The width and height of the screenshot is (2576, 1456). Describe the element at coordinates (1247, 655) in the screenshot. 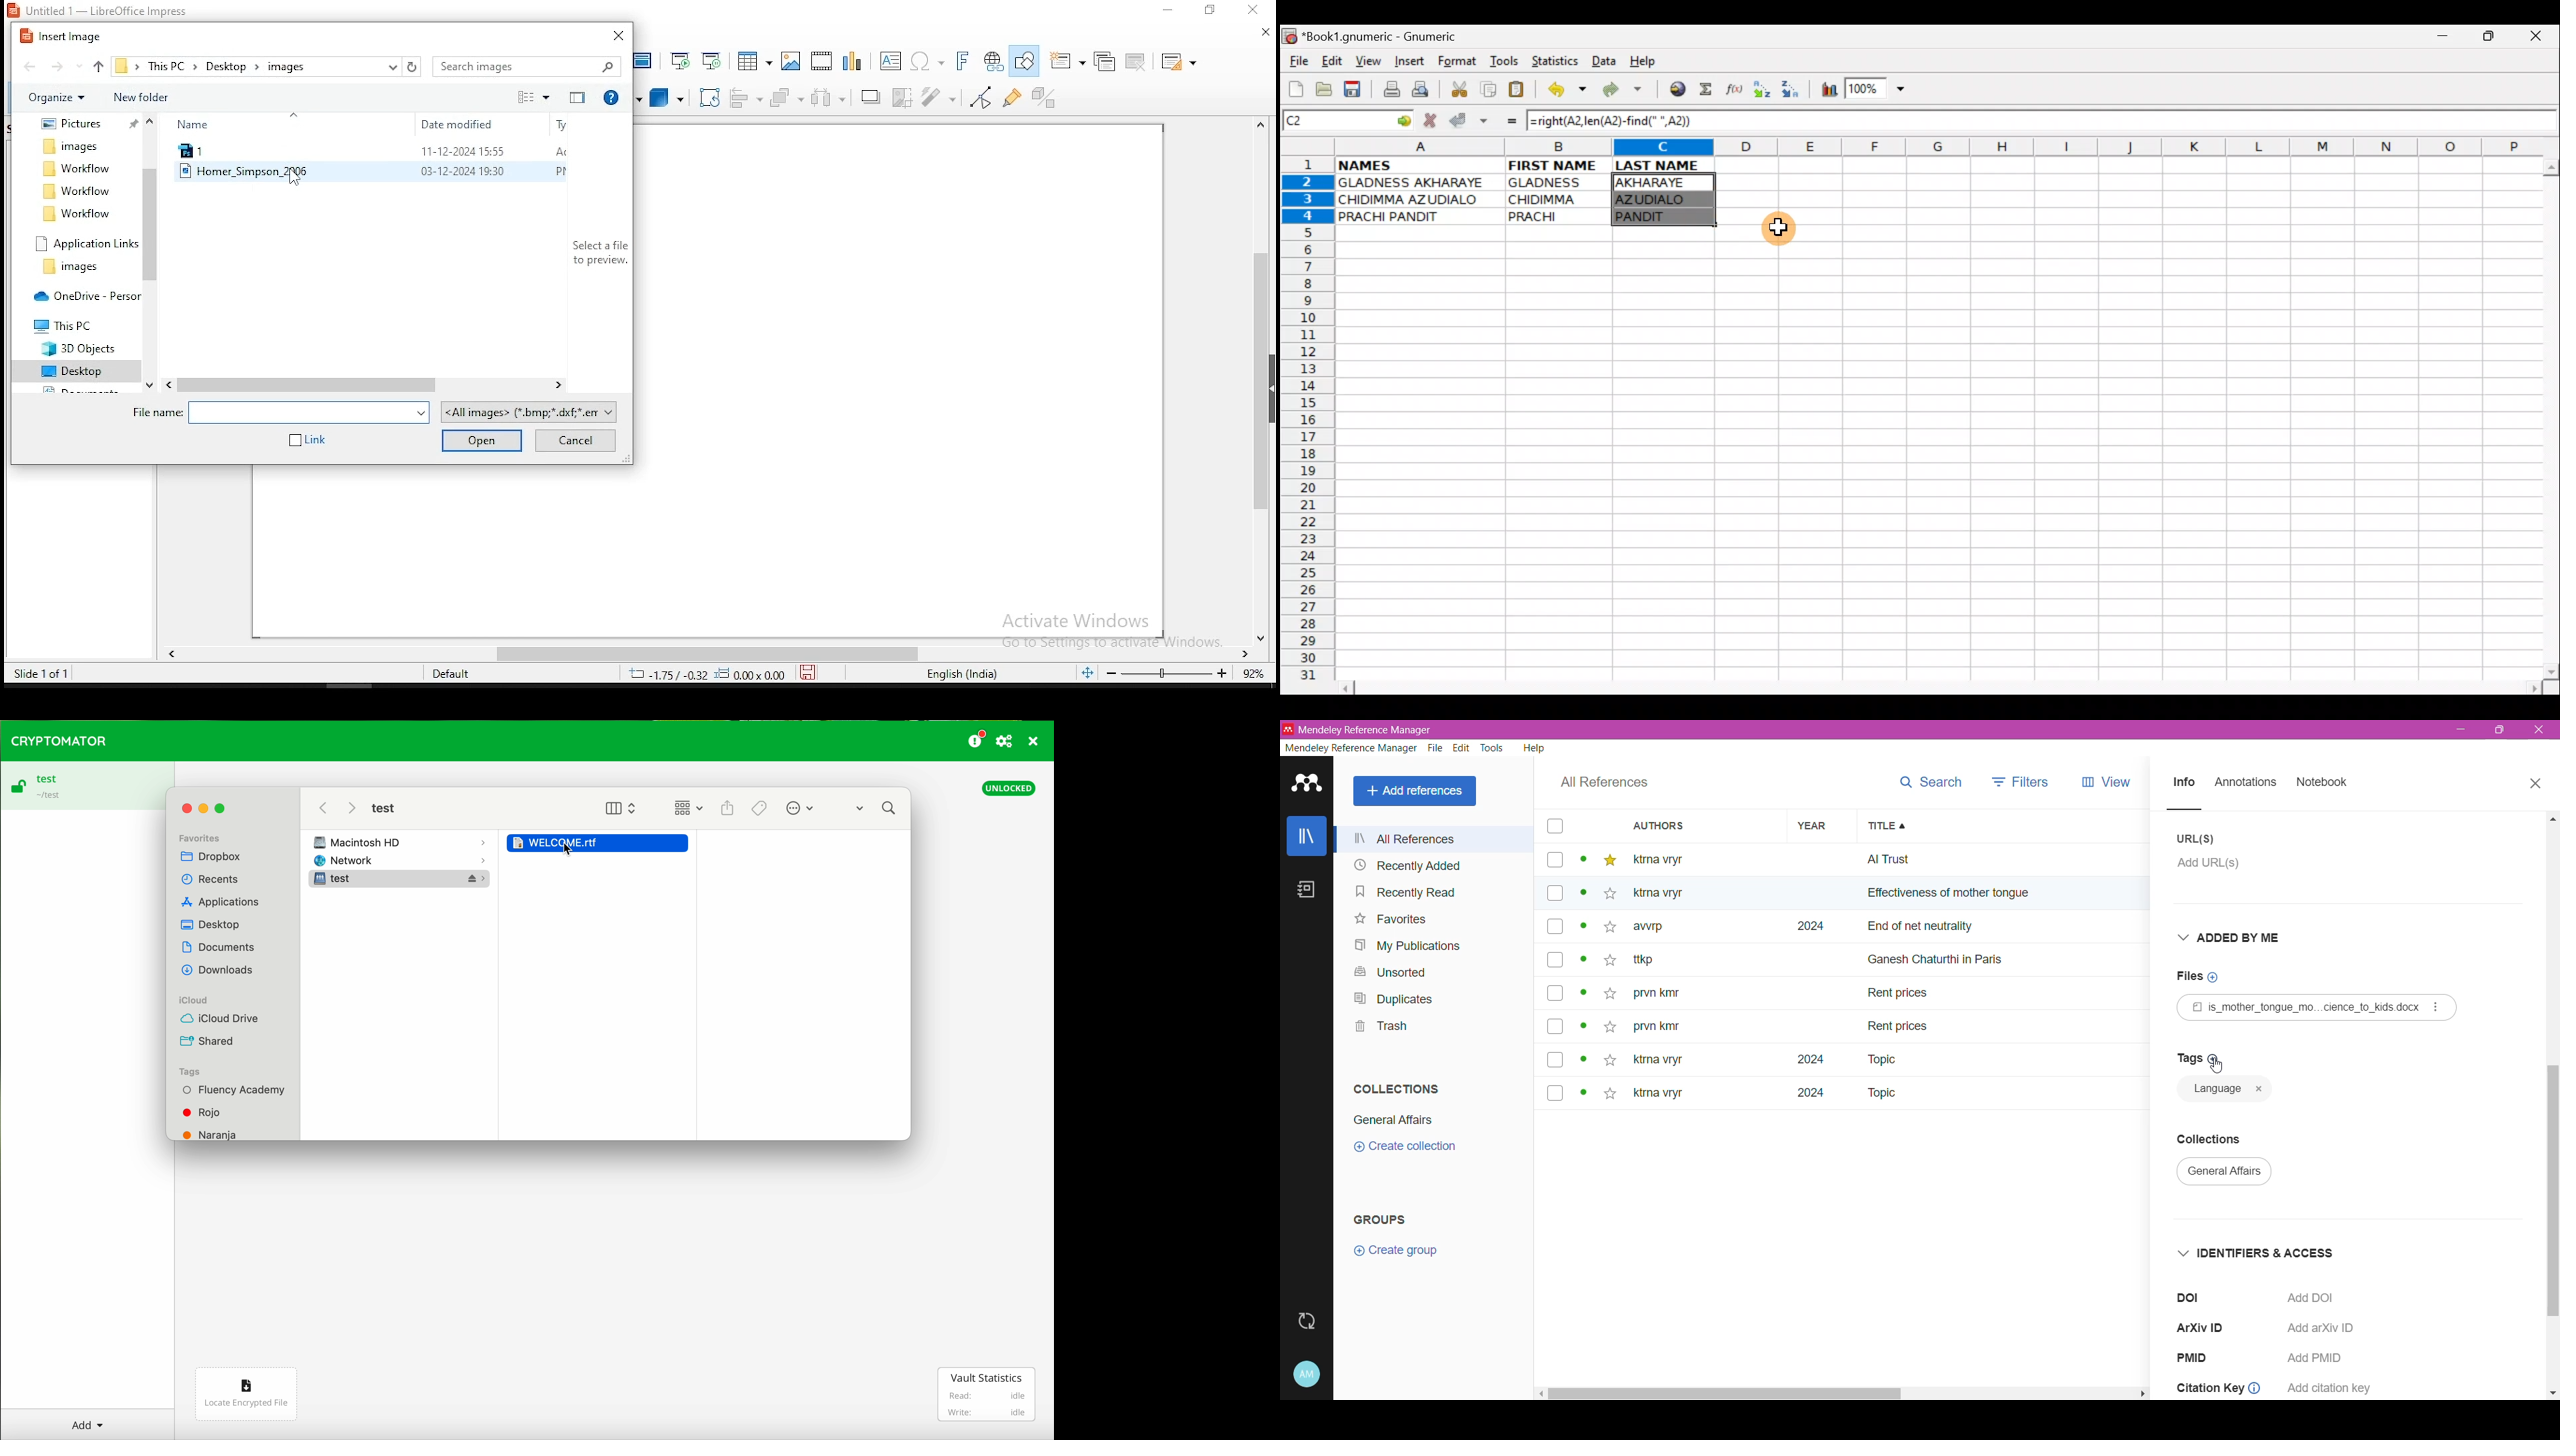

I see `scroll right` at that location.